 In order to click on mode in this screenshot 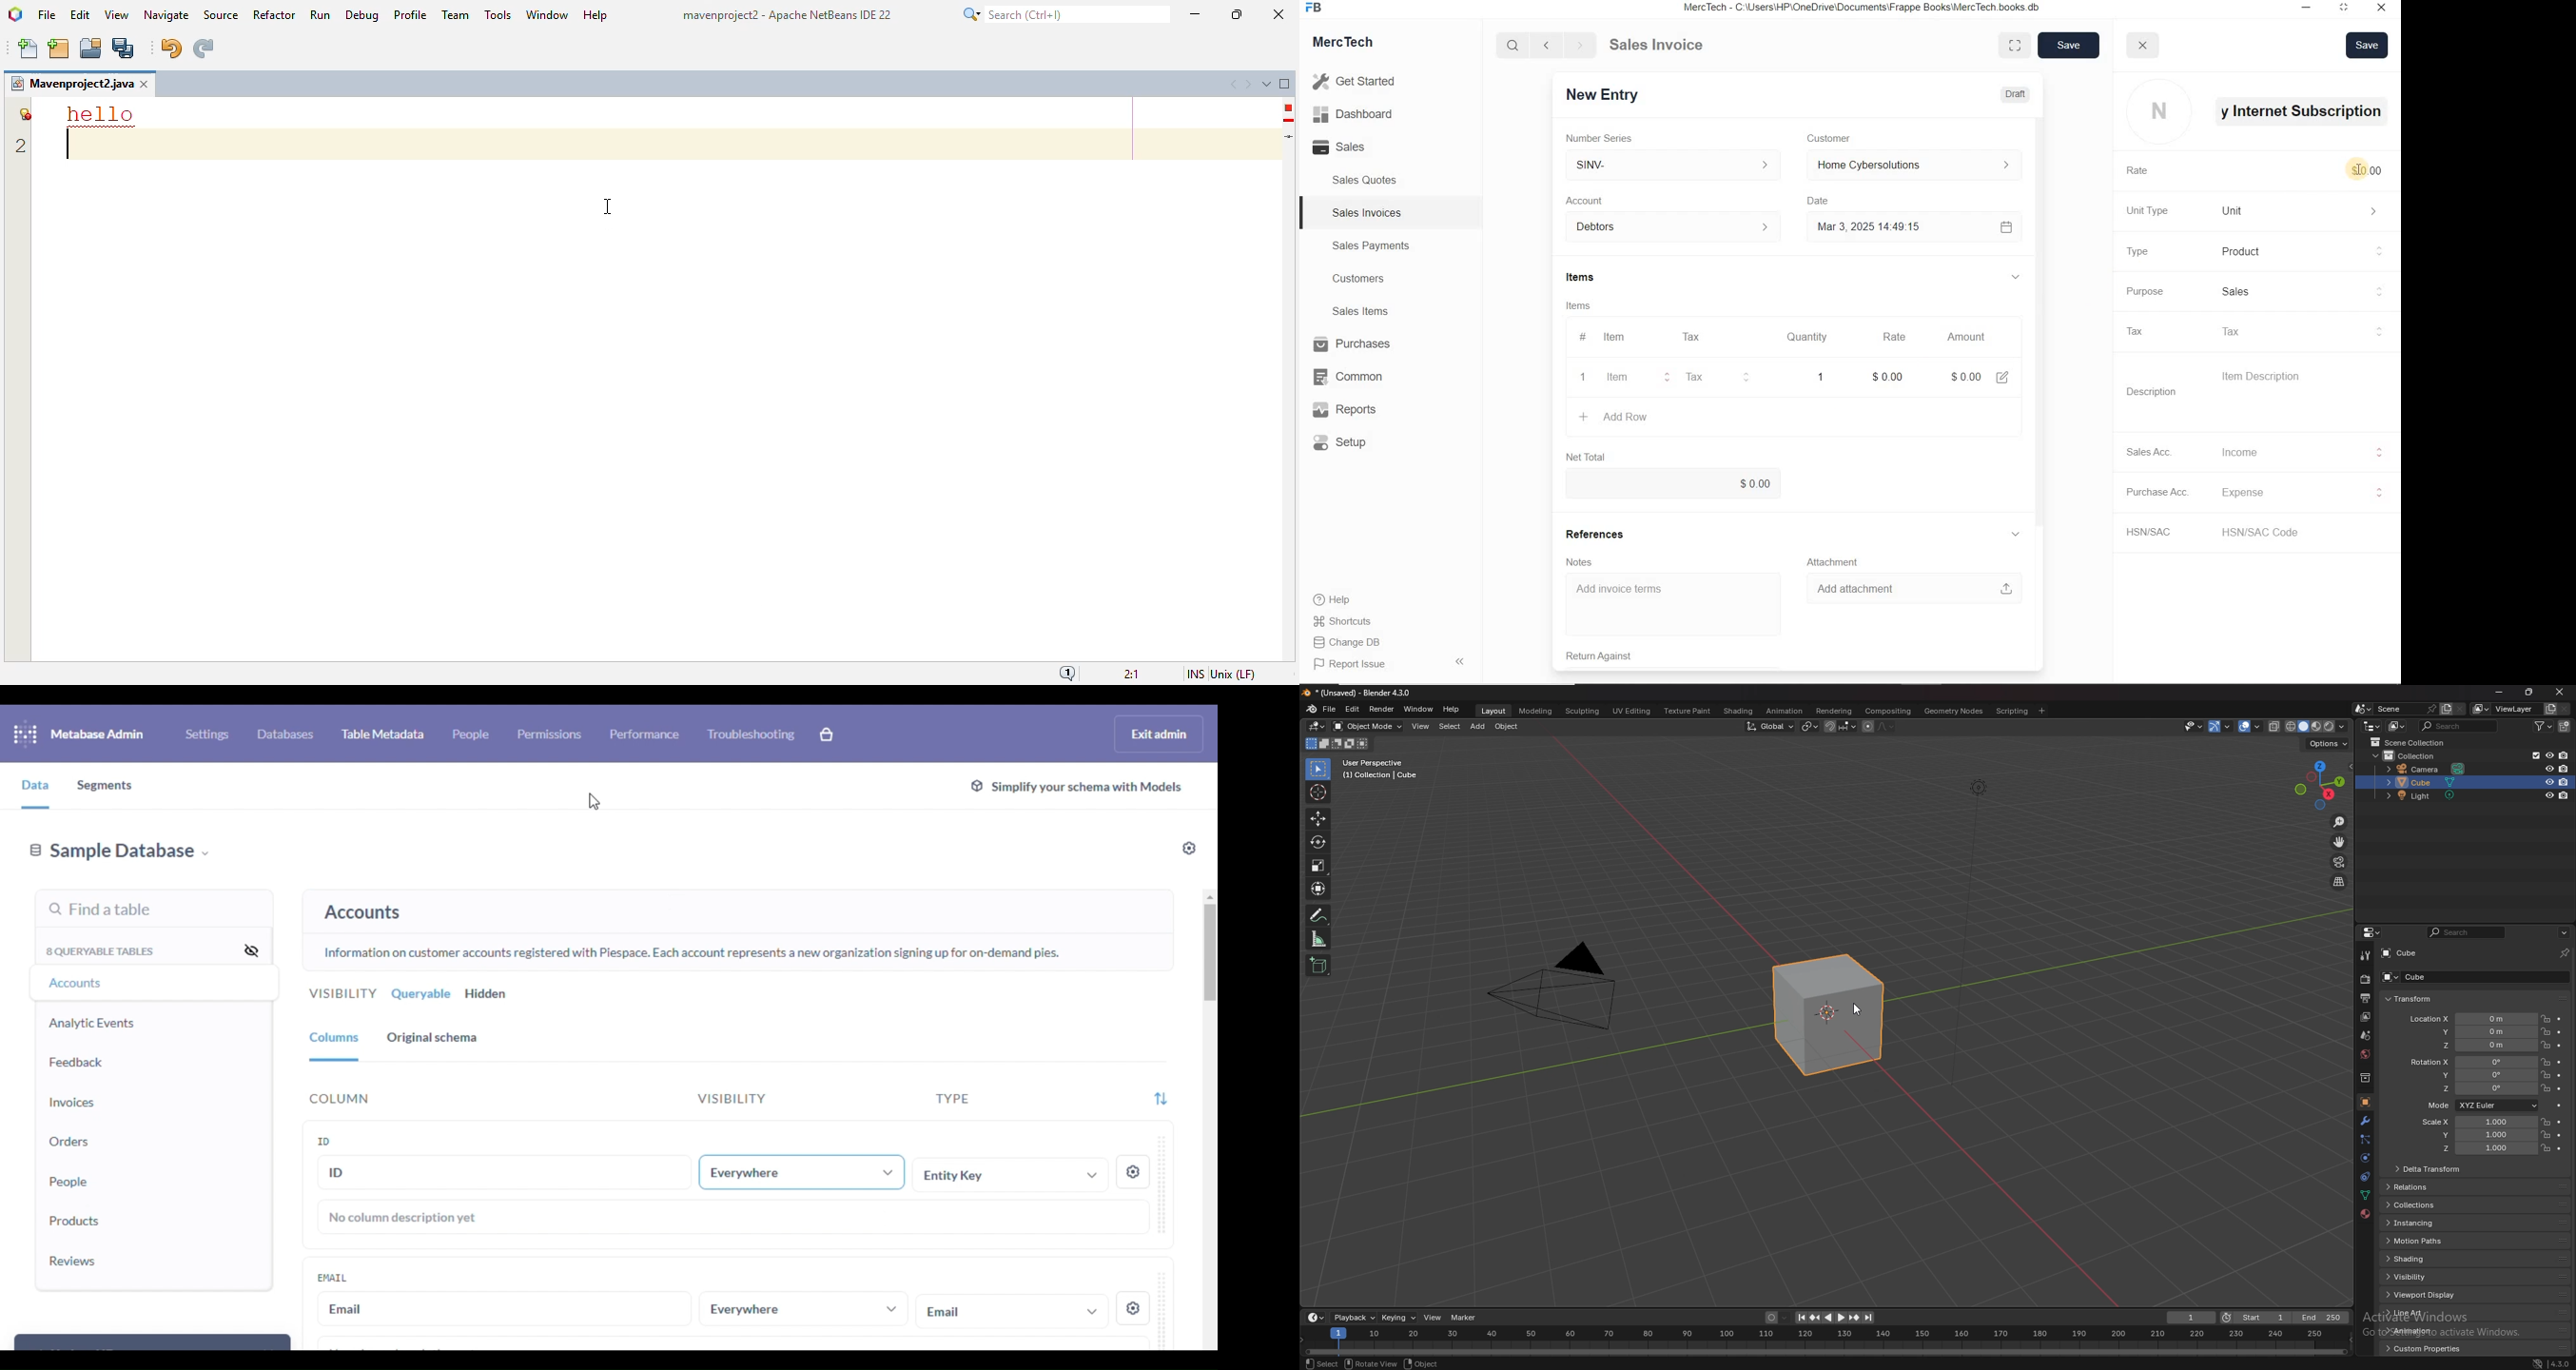, I will do `click(1337, 743)`.